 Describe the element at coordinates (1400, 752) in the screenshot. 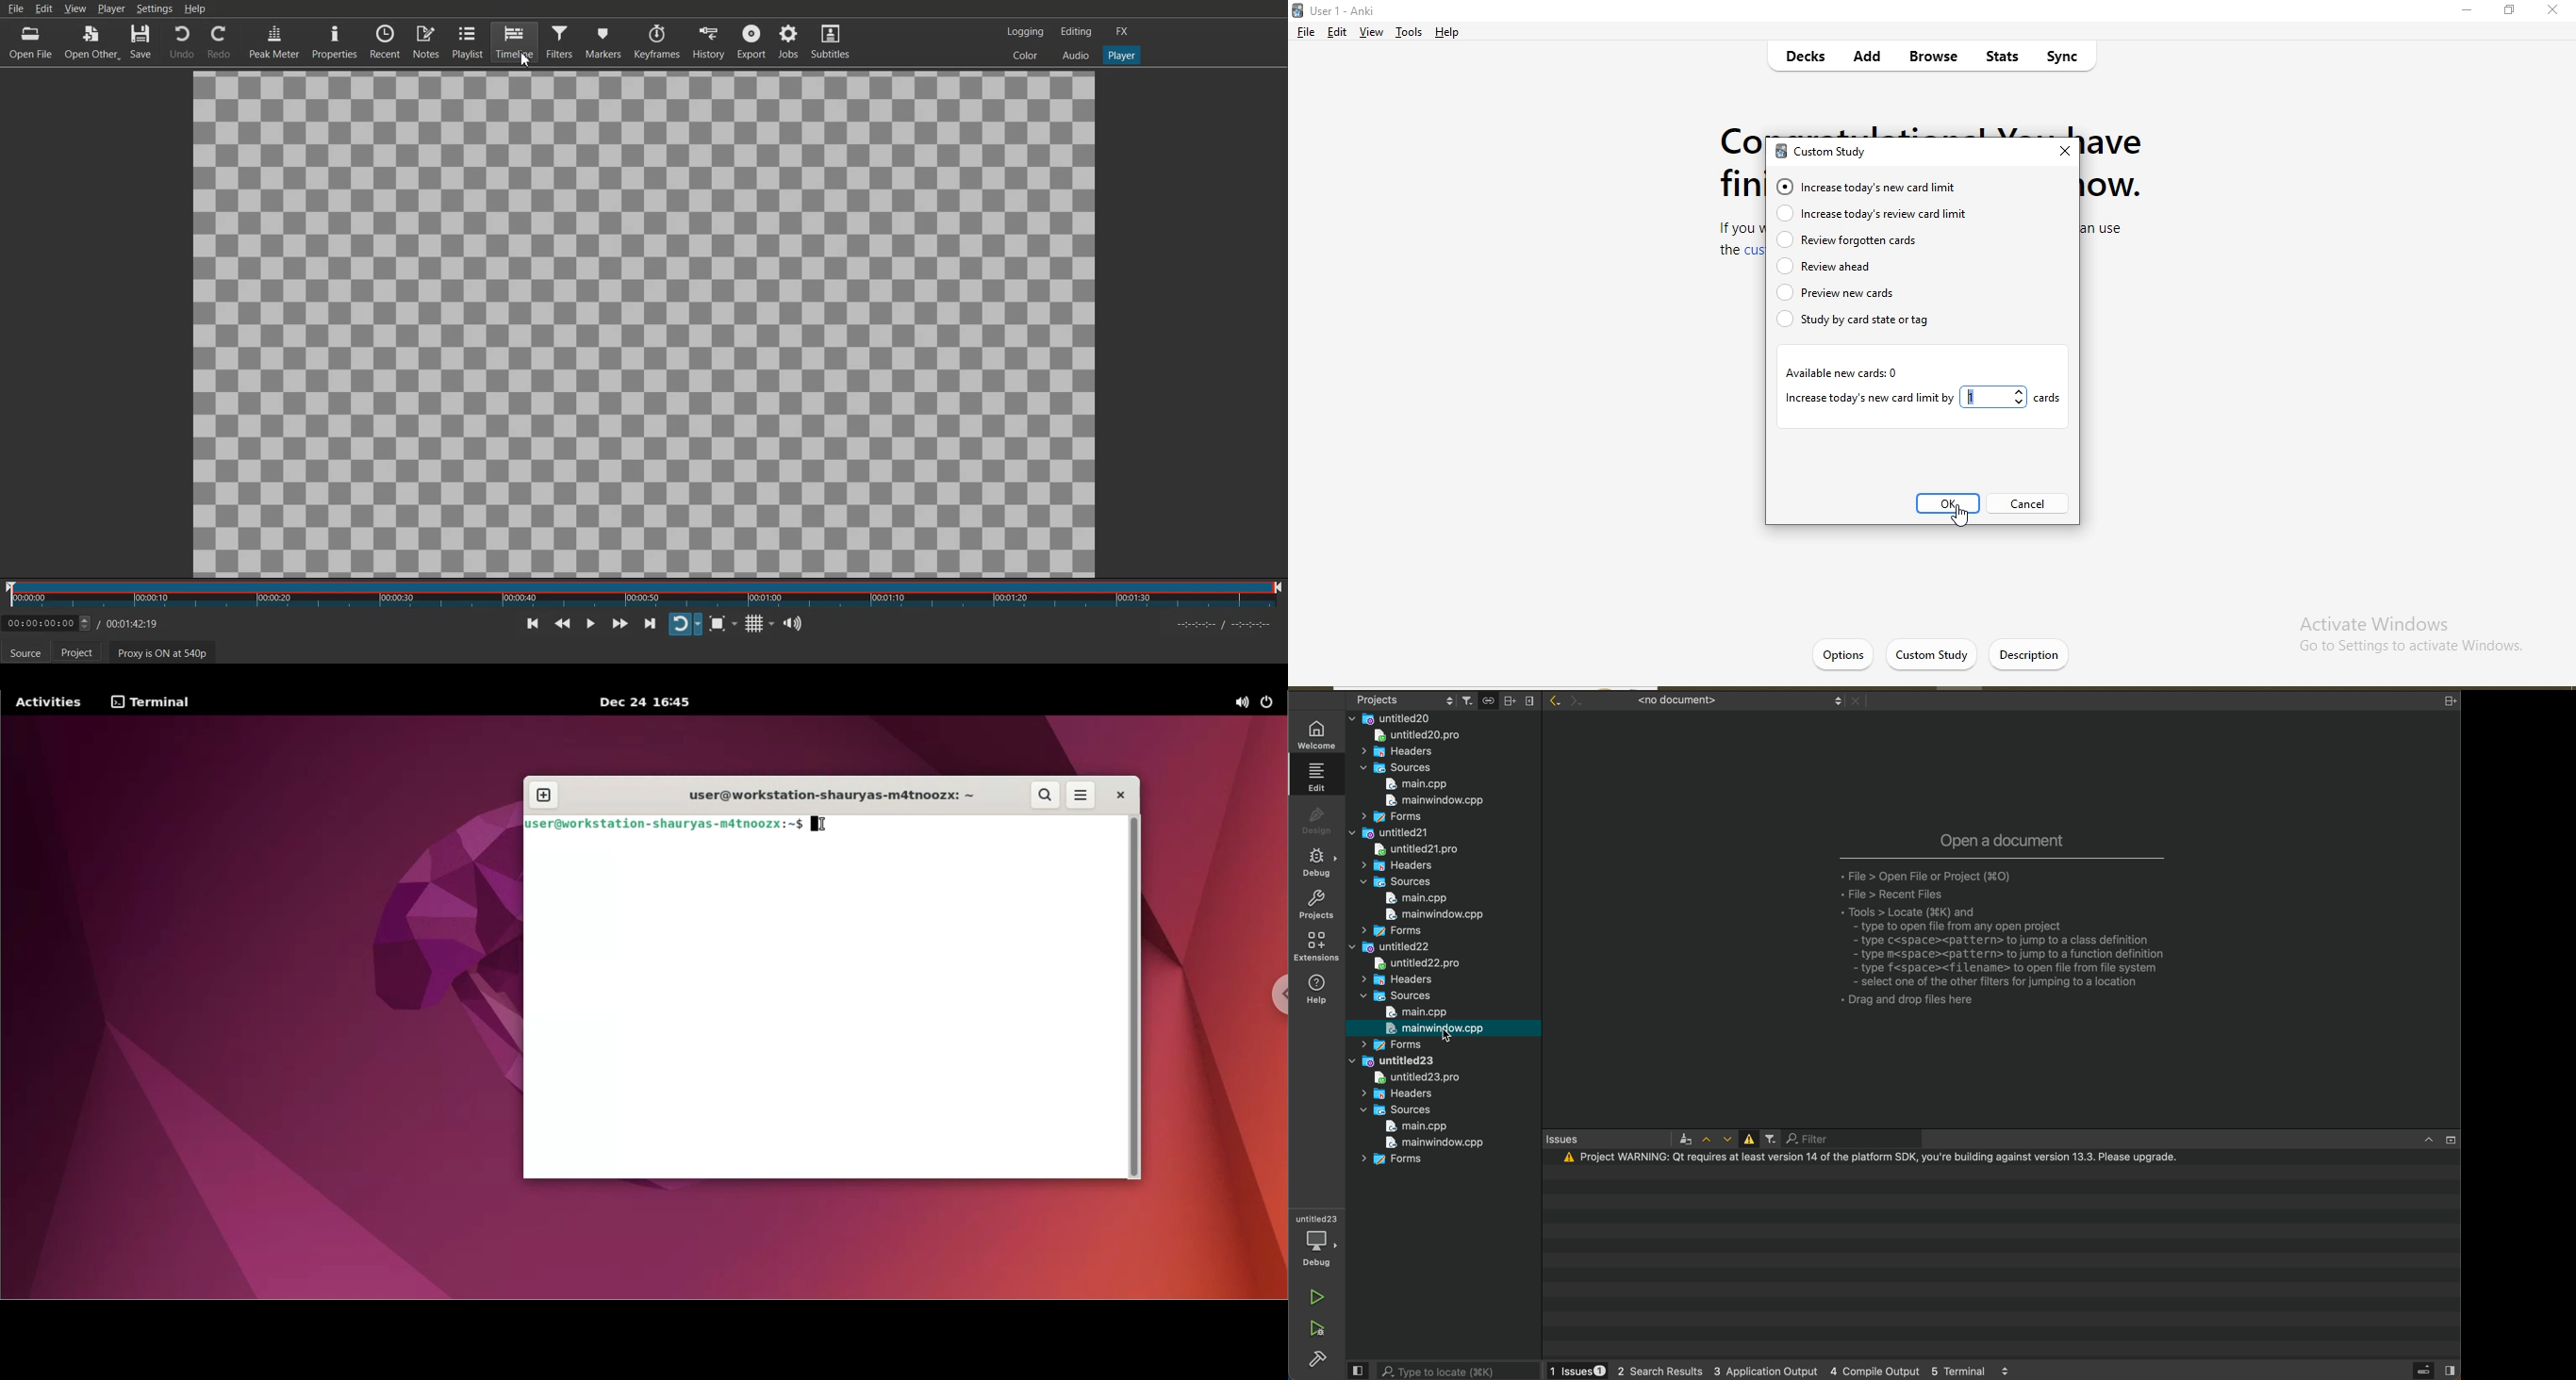

I see `headers` at that location.